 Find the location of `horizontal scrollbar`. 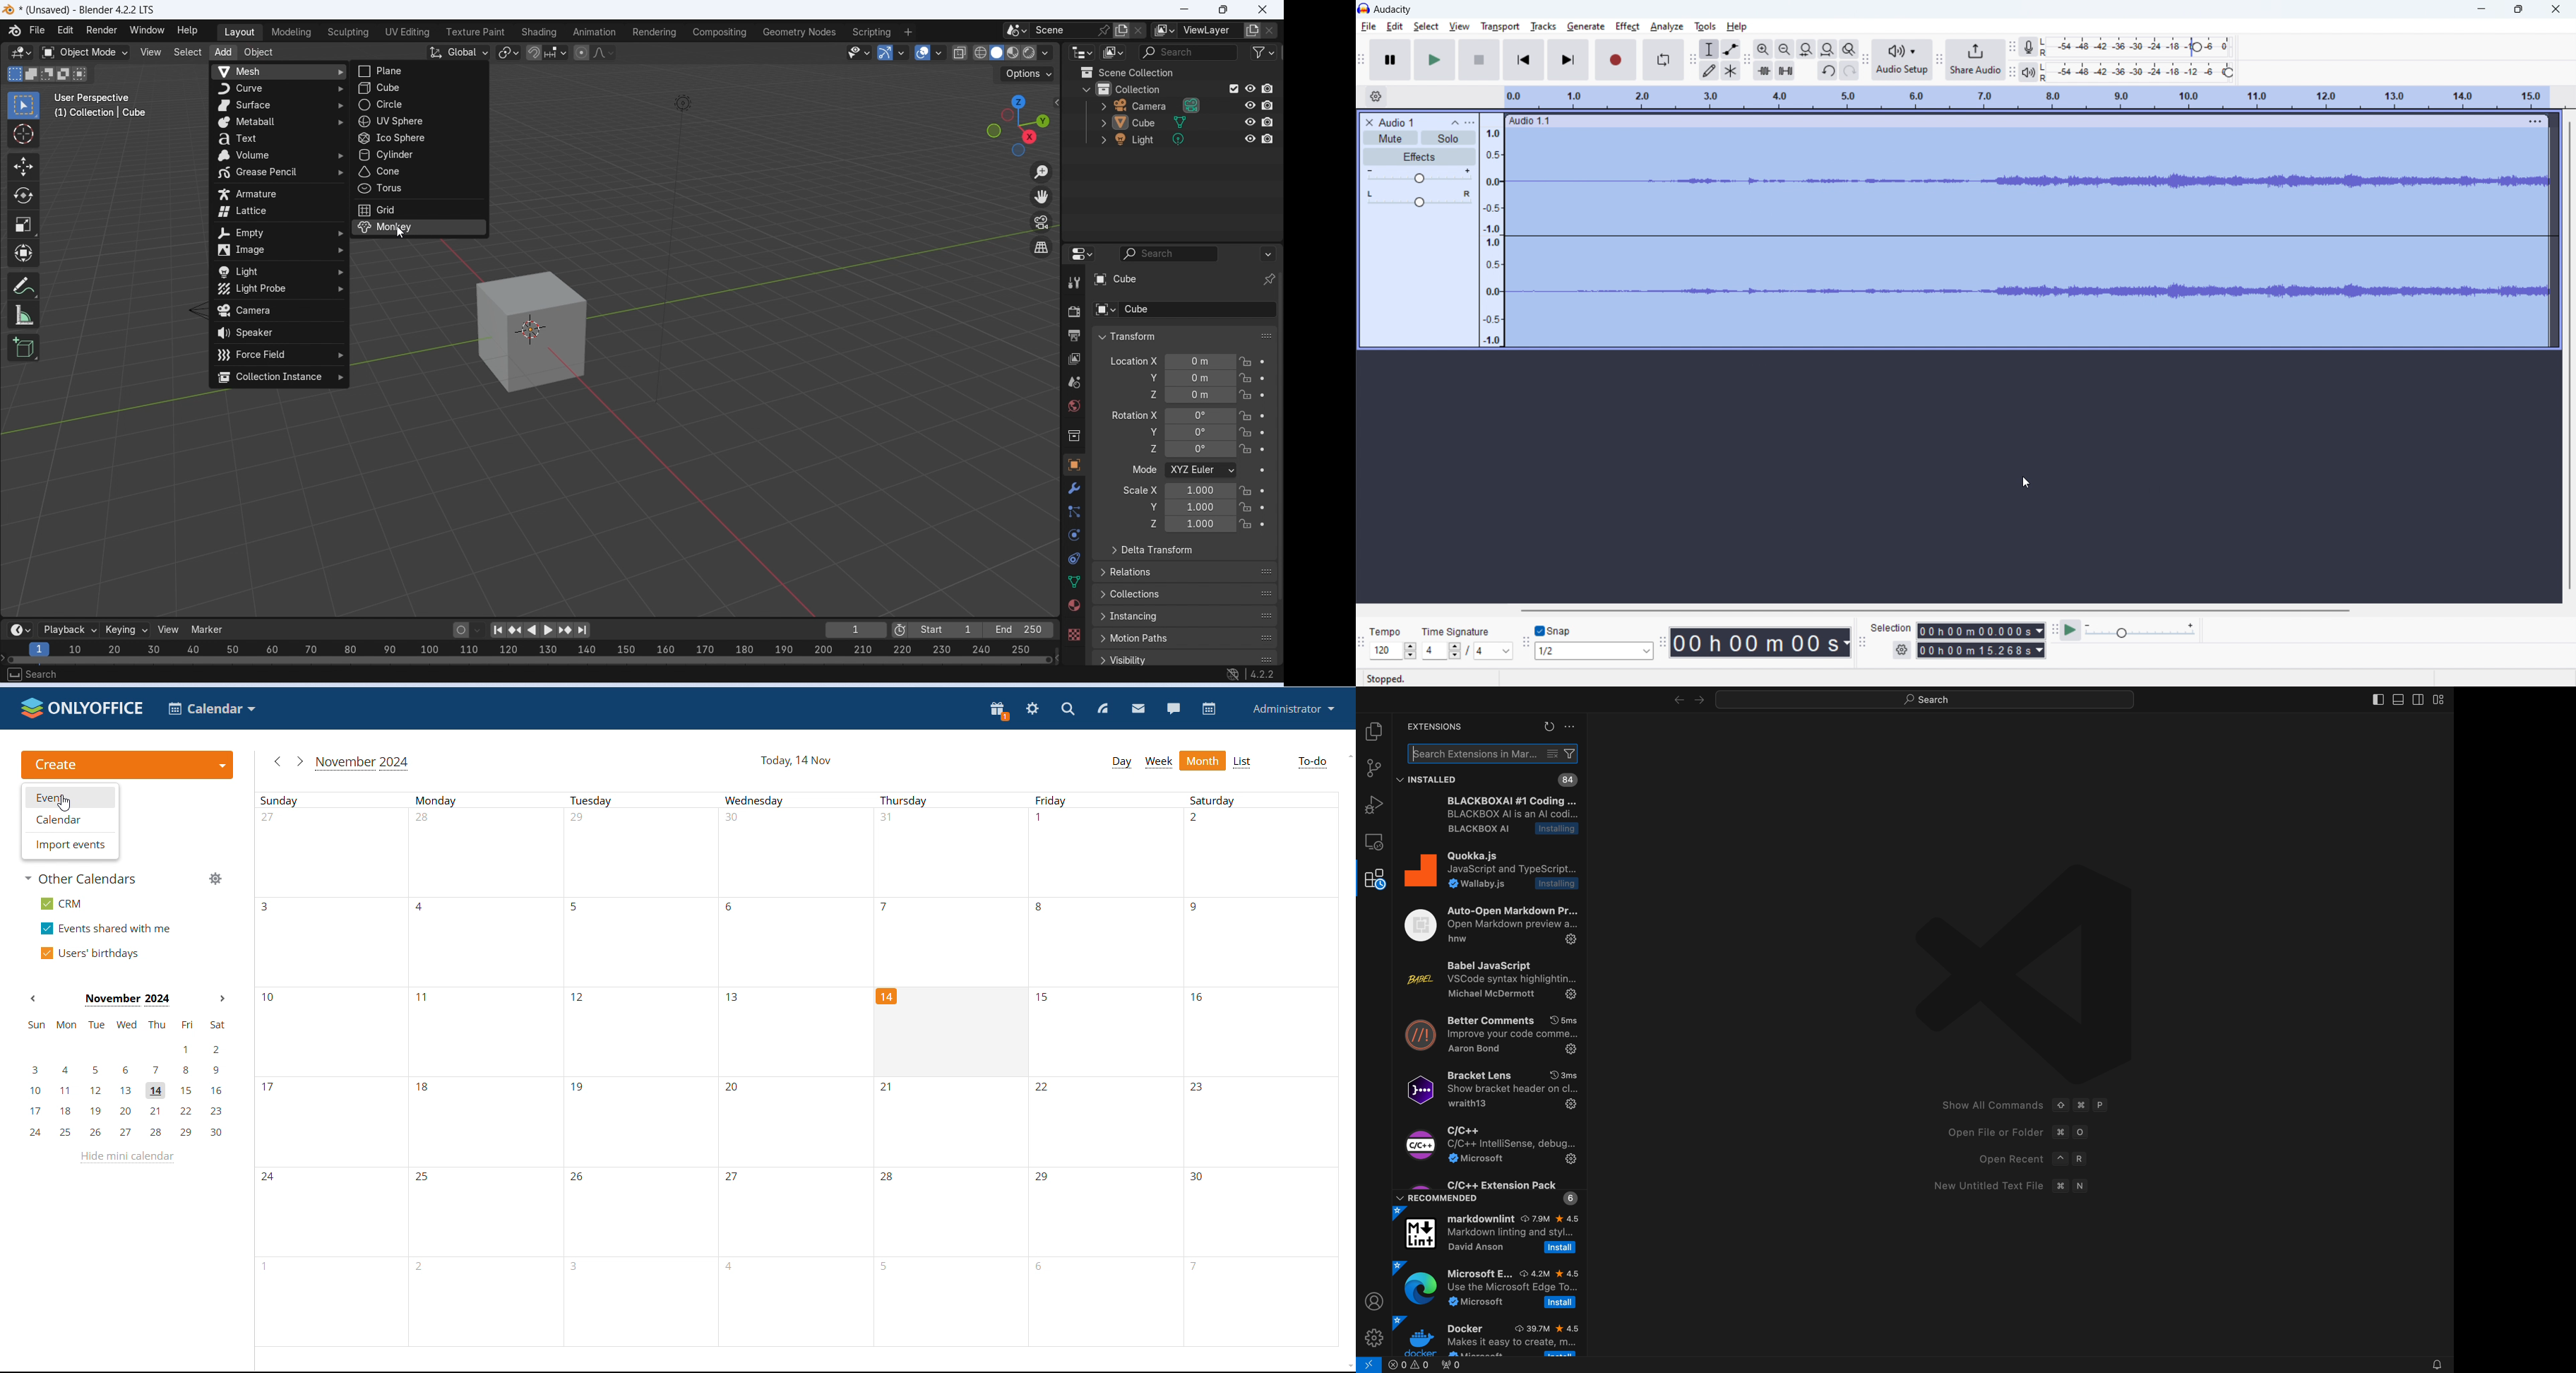

horizontal scrollbar is located at coordinates (1935, 611).